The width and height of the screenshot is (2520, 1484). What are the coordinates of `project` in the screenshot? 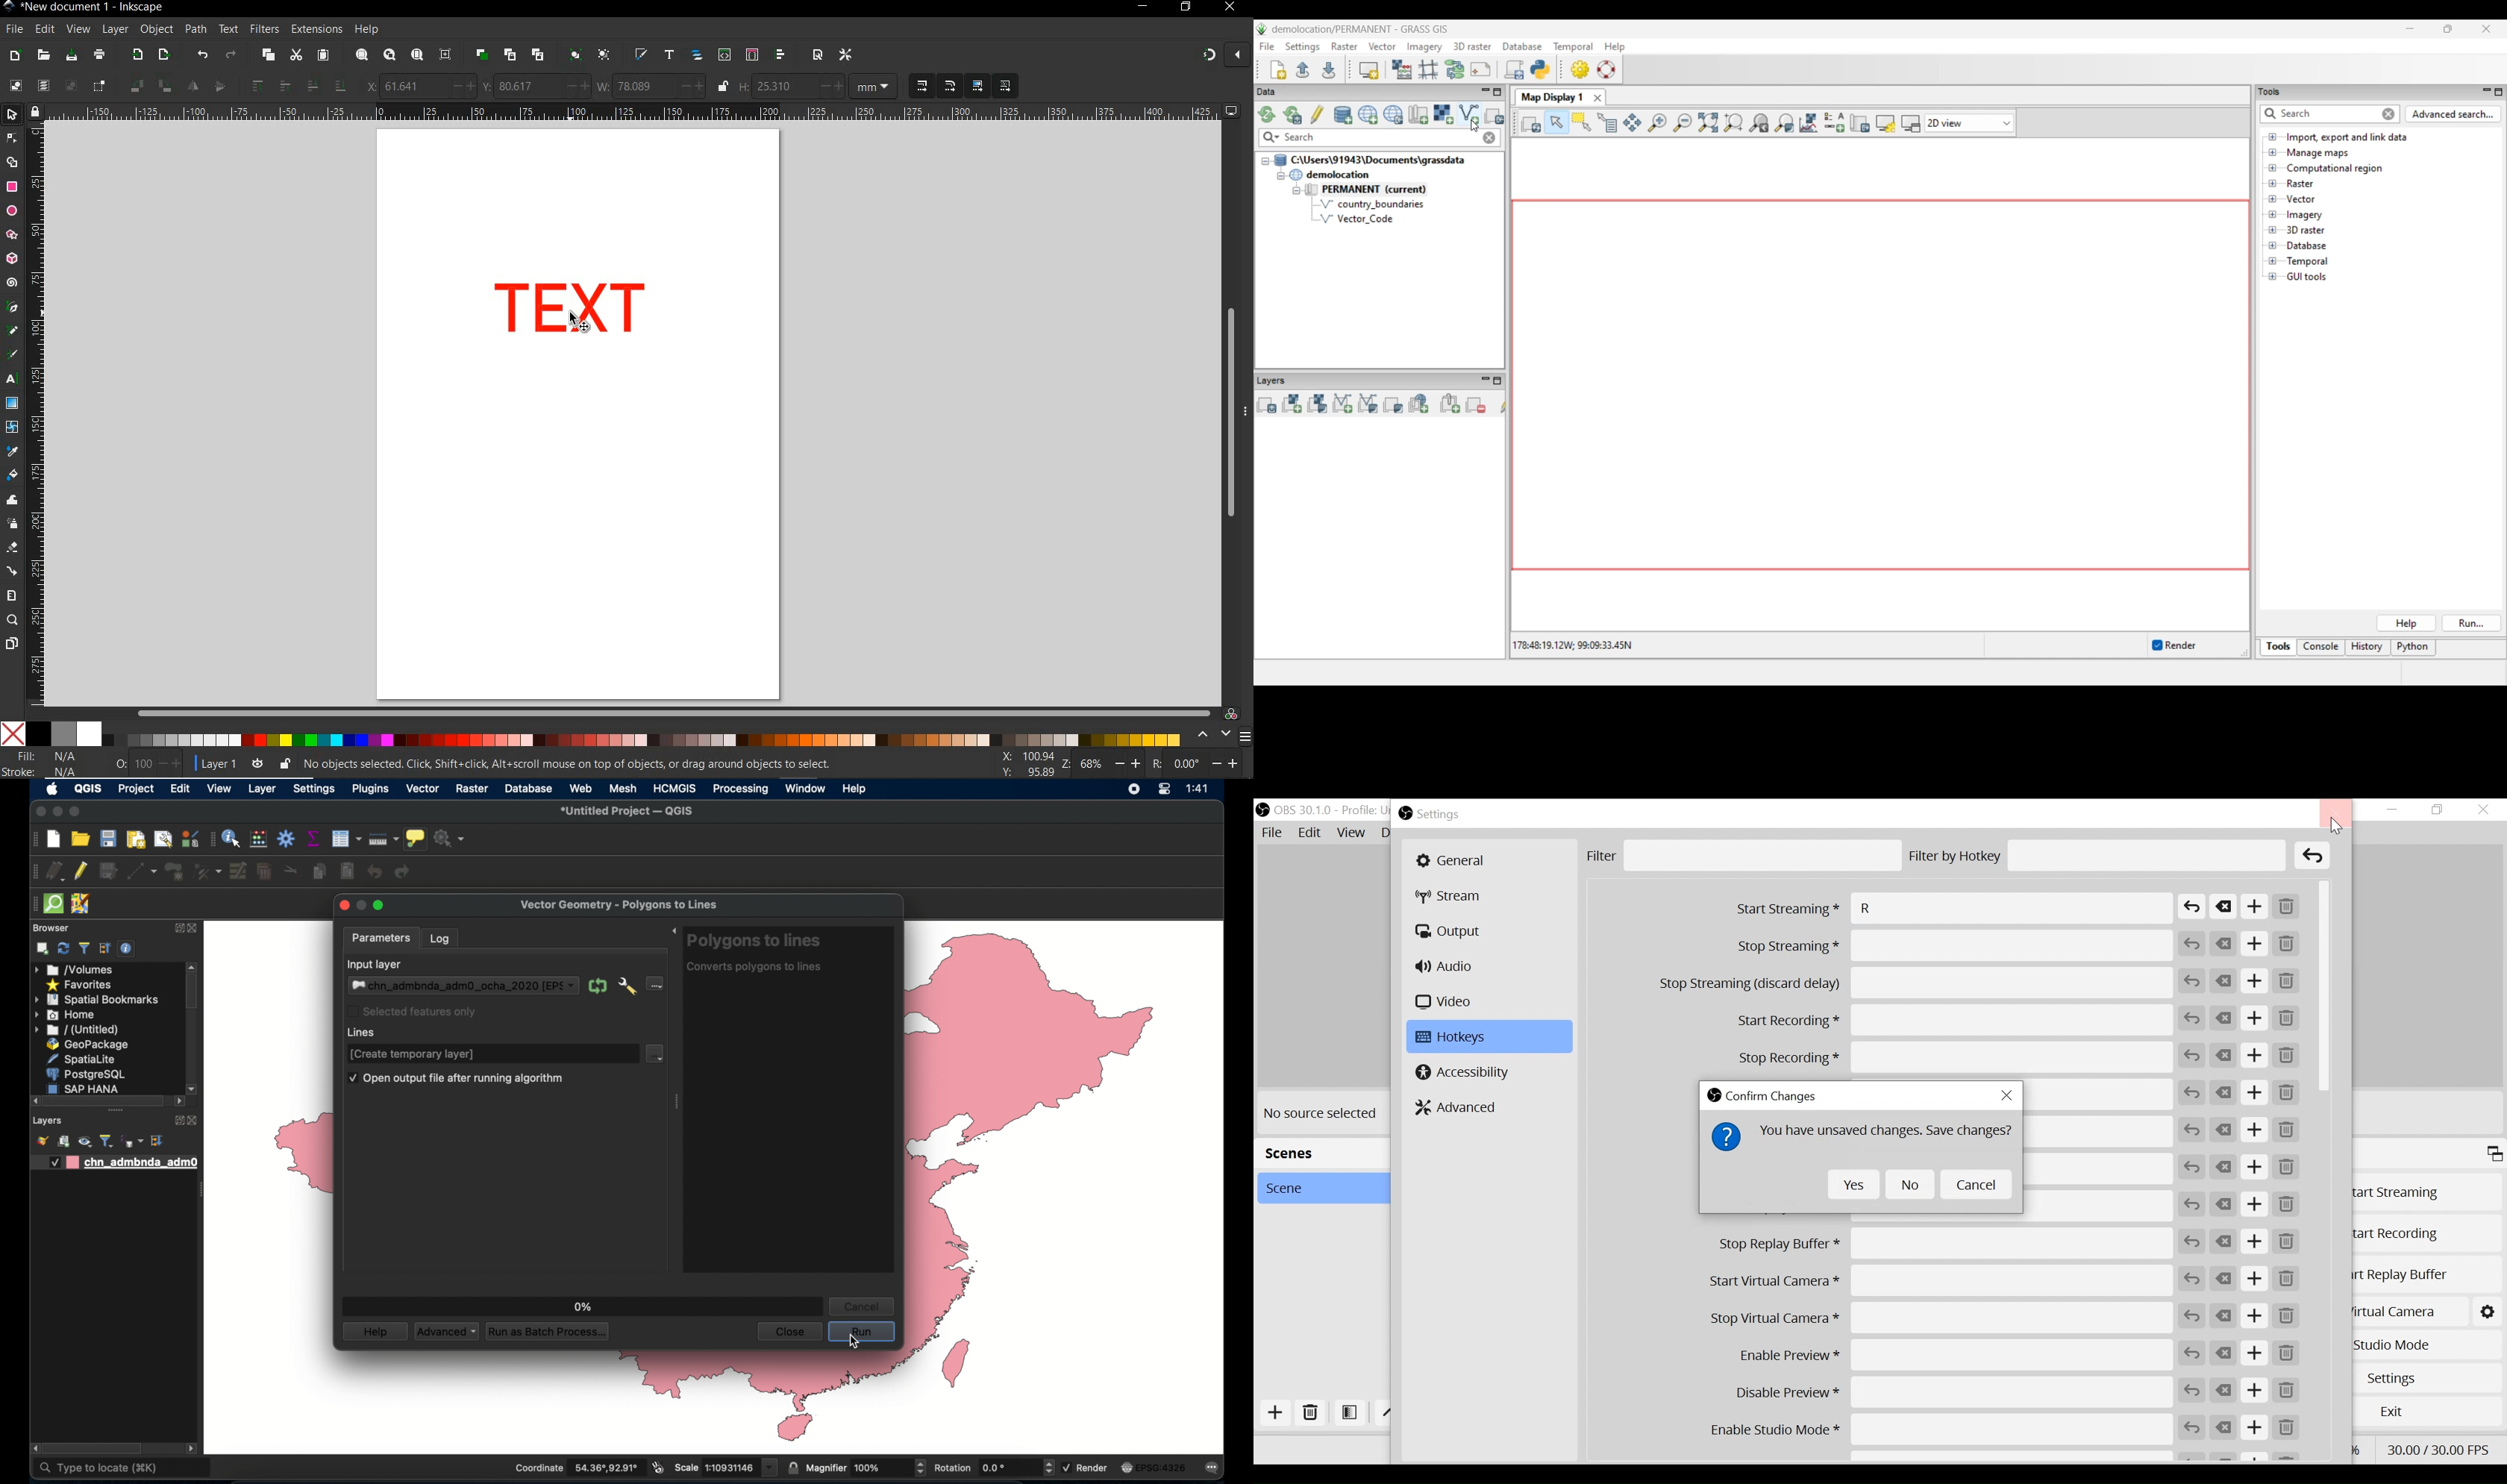 It's located at (136, 790).